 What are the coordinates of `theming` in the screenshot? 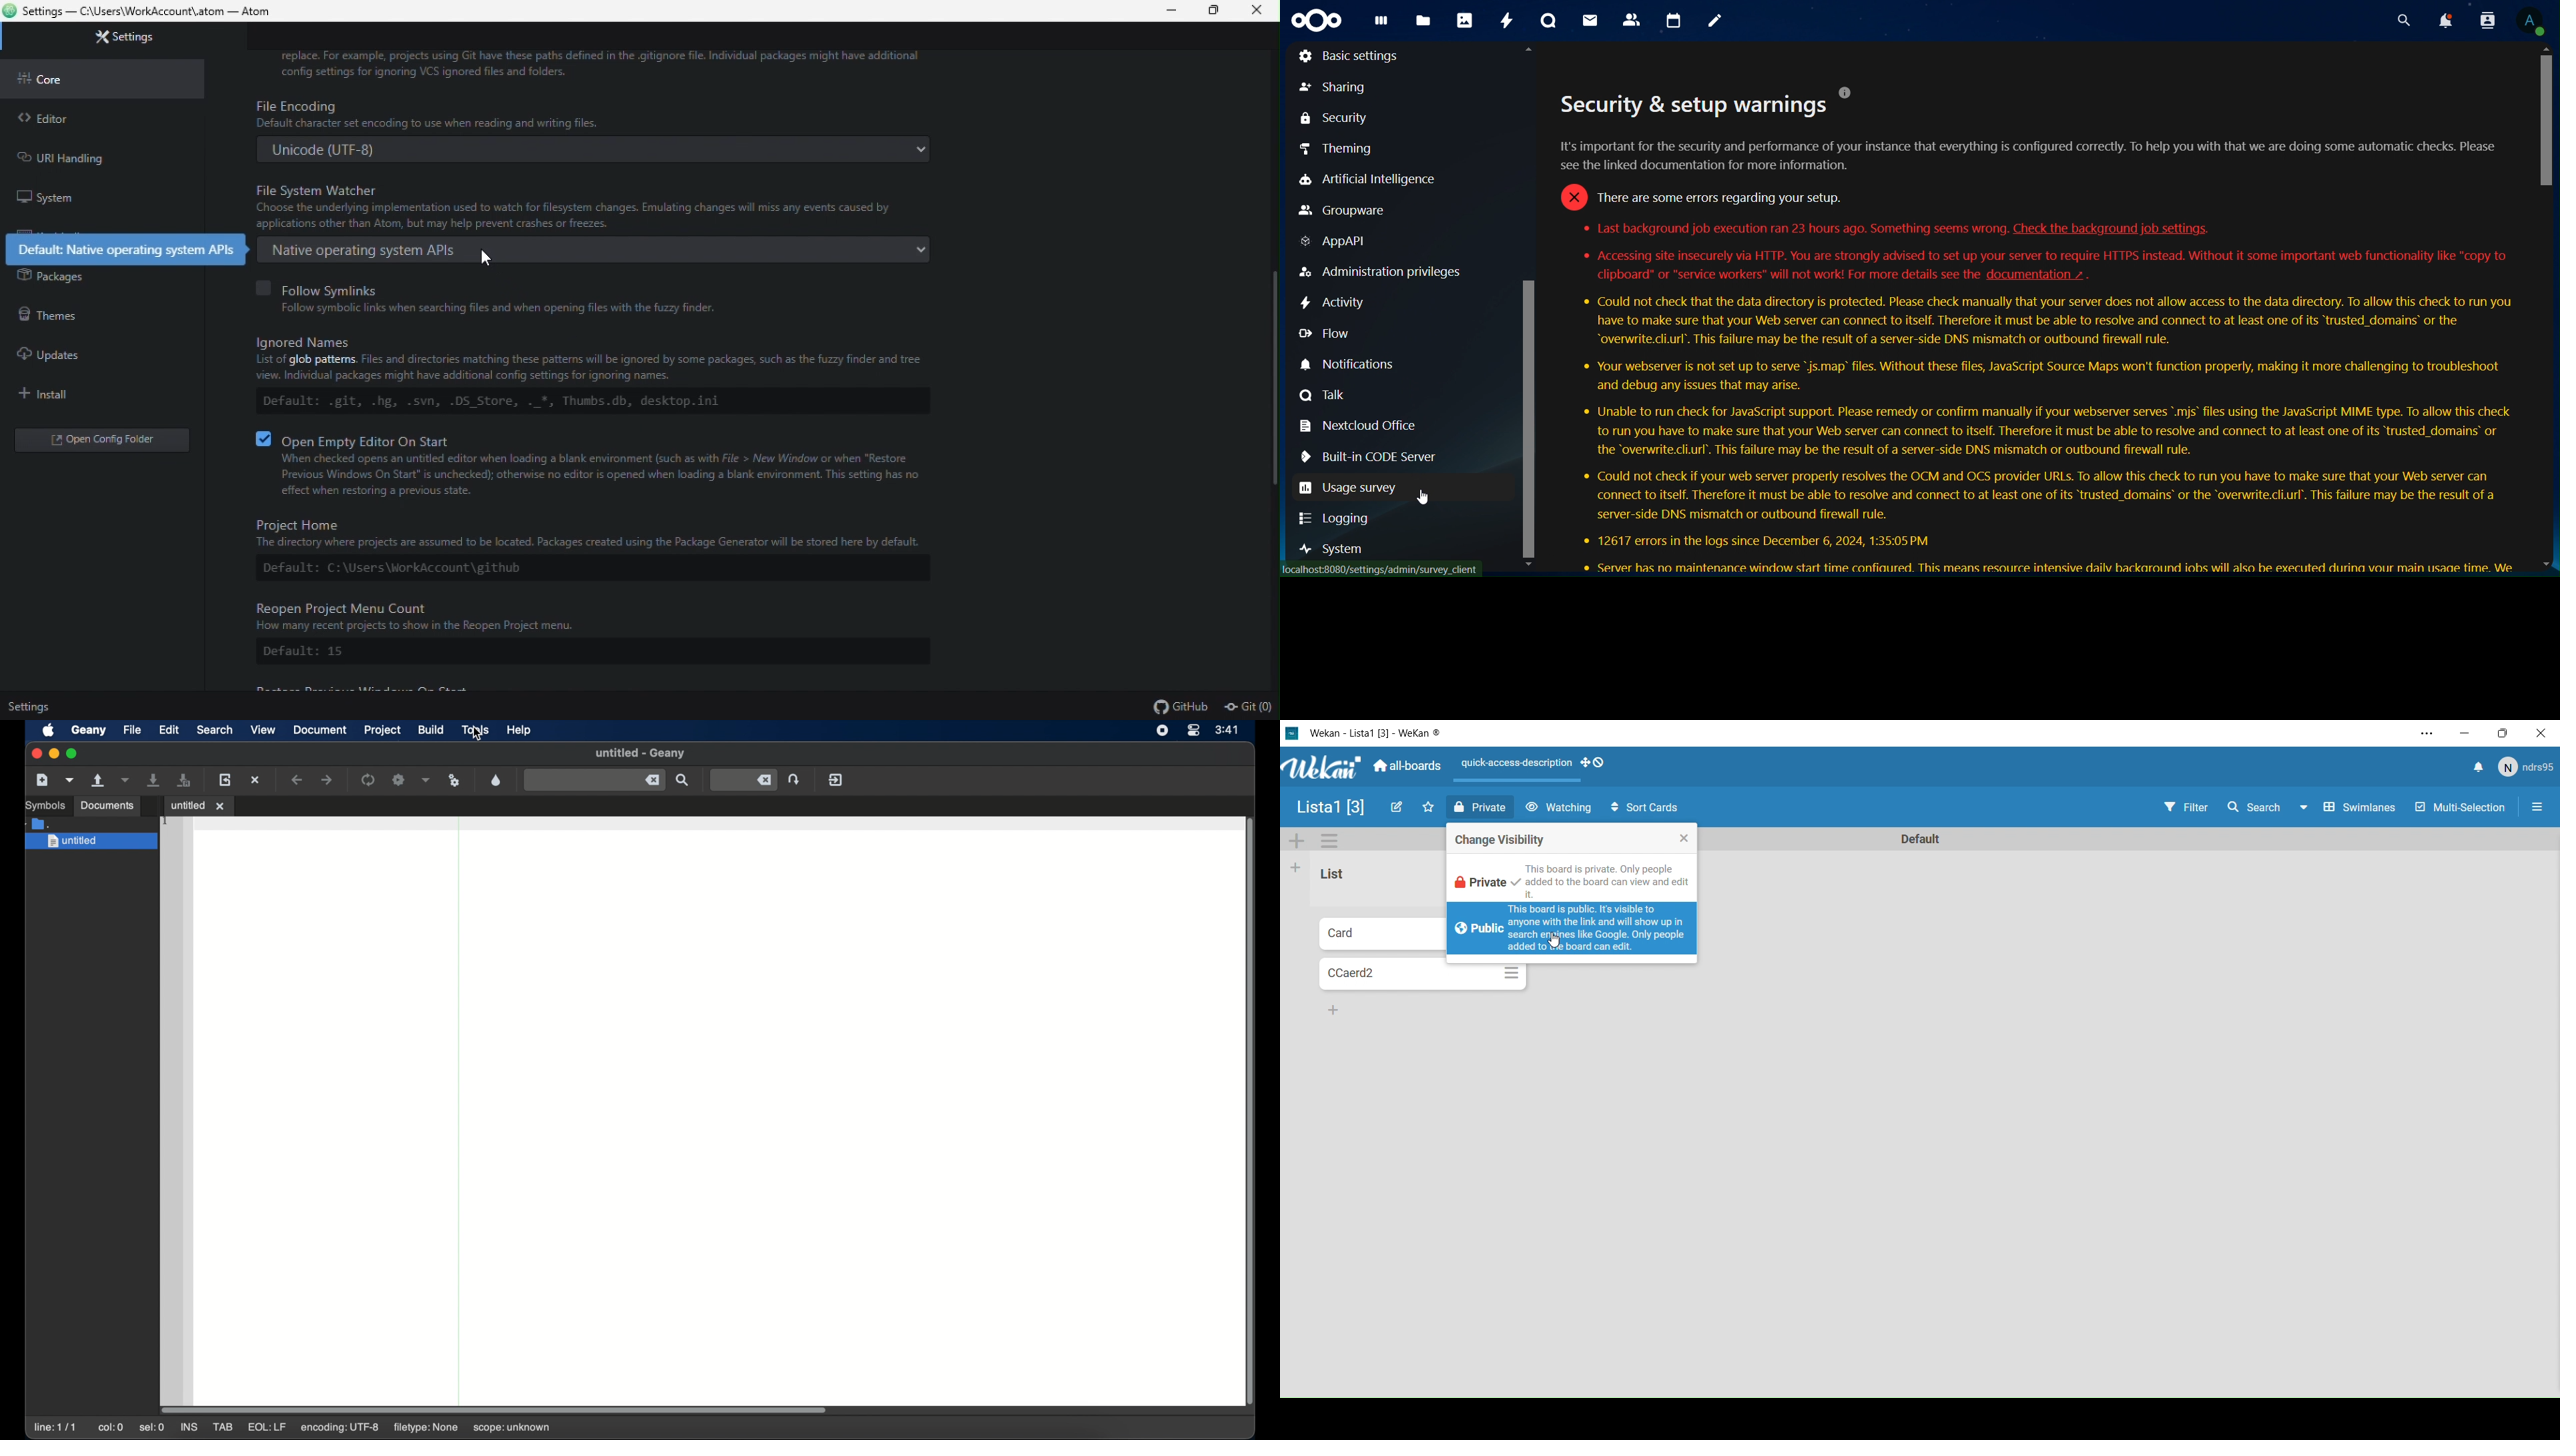 It's located at (1339, 150).